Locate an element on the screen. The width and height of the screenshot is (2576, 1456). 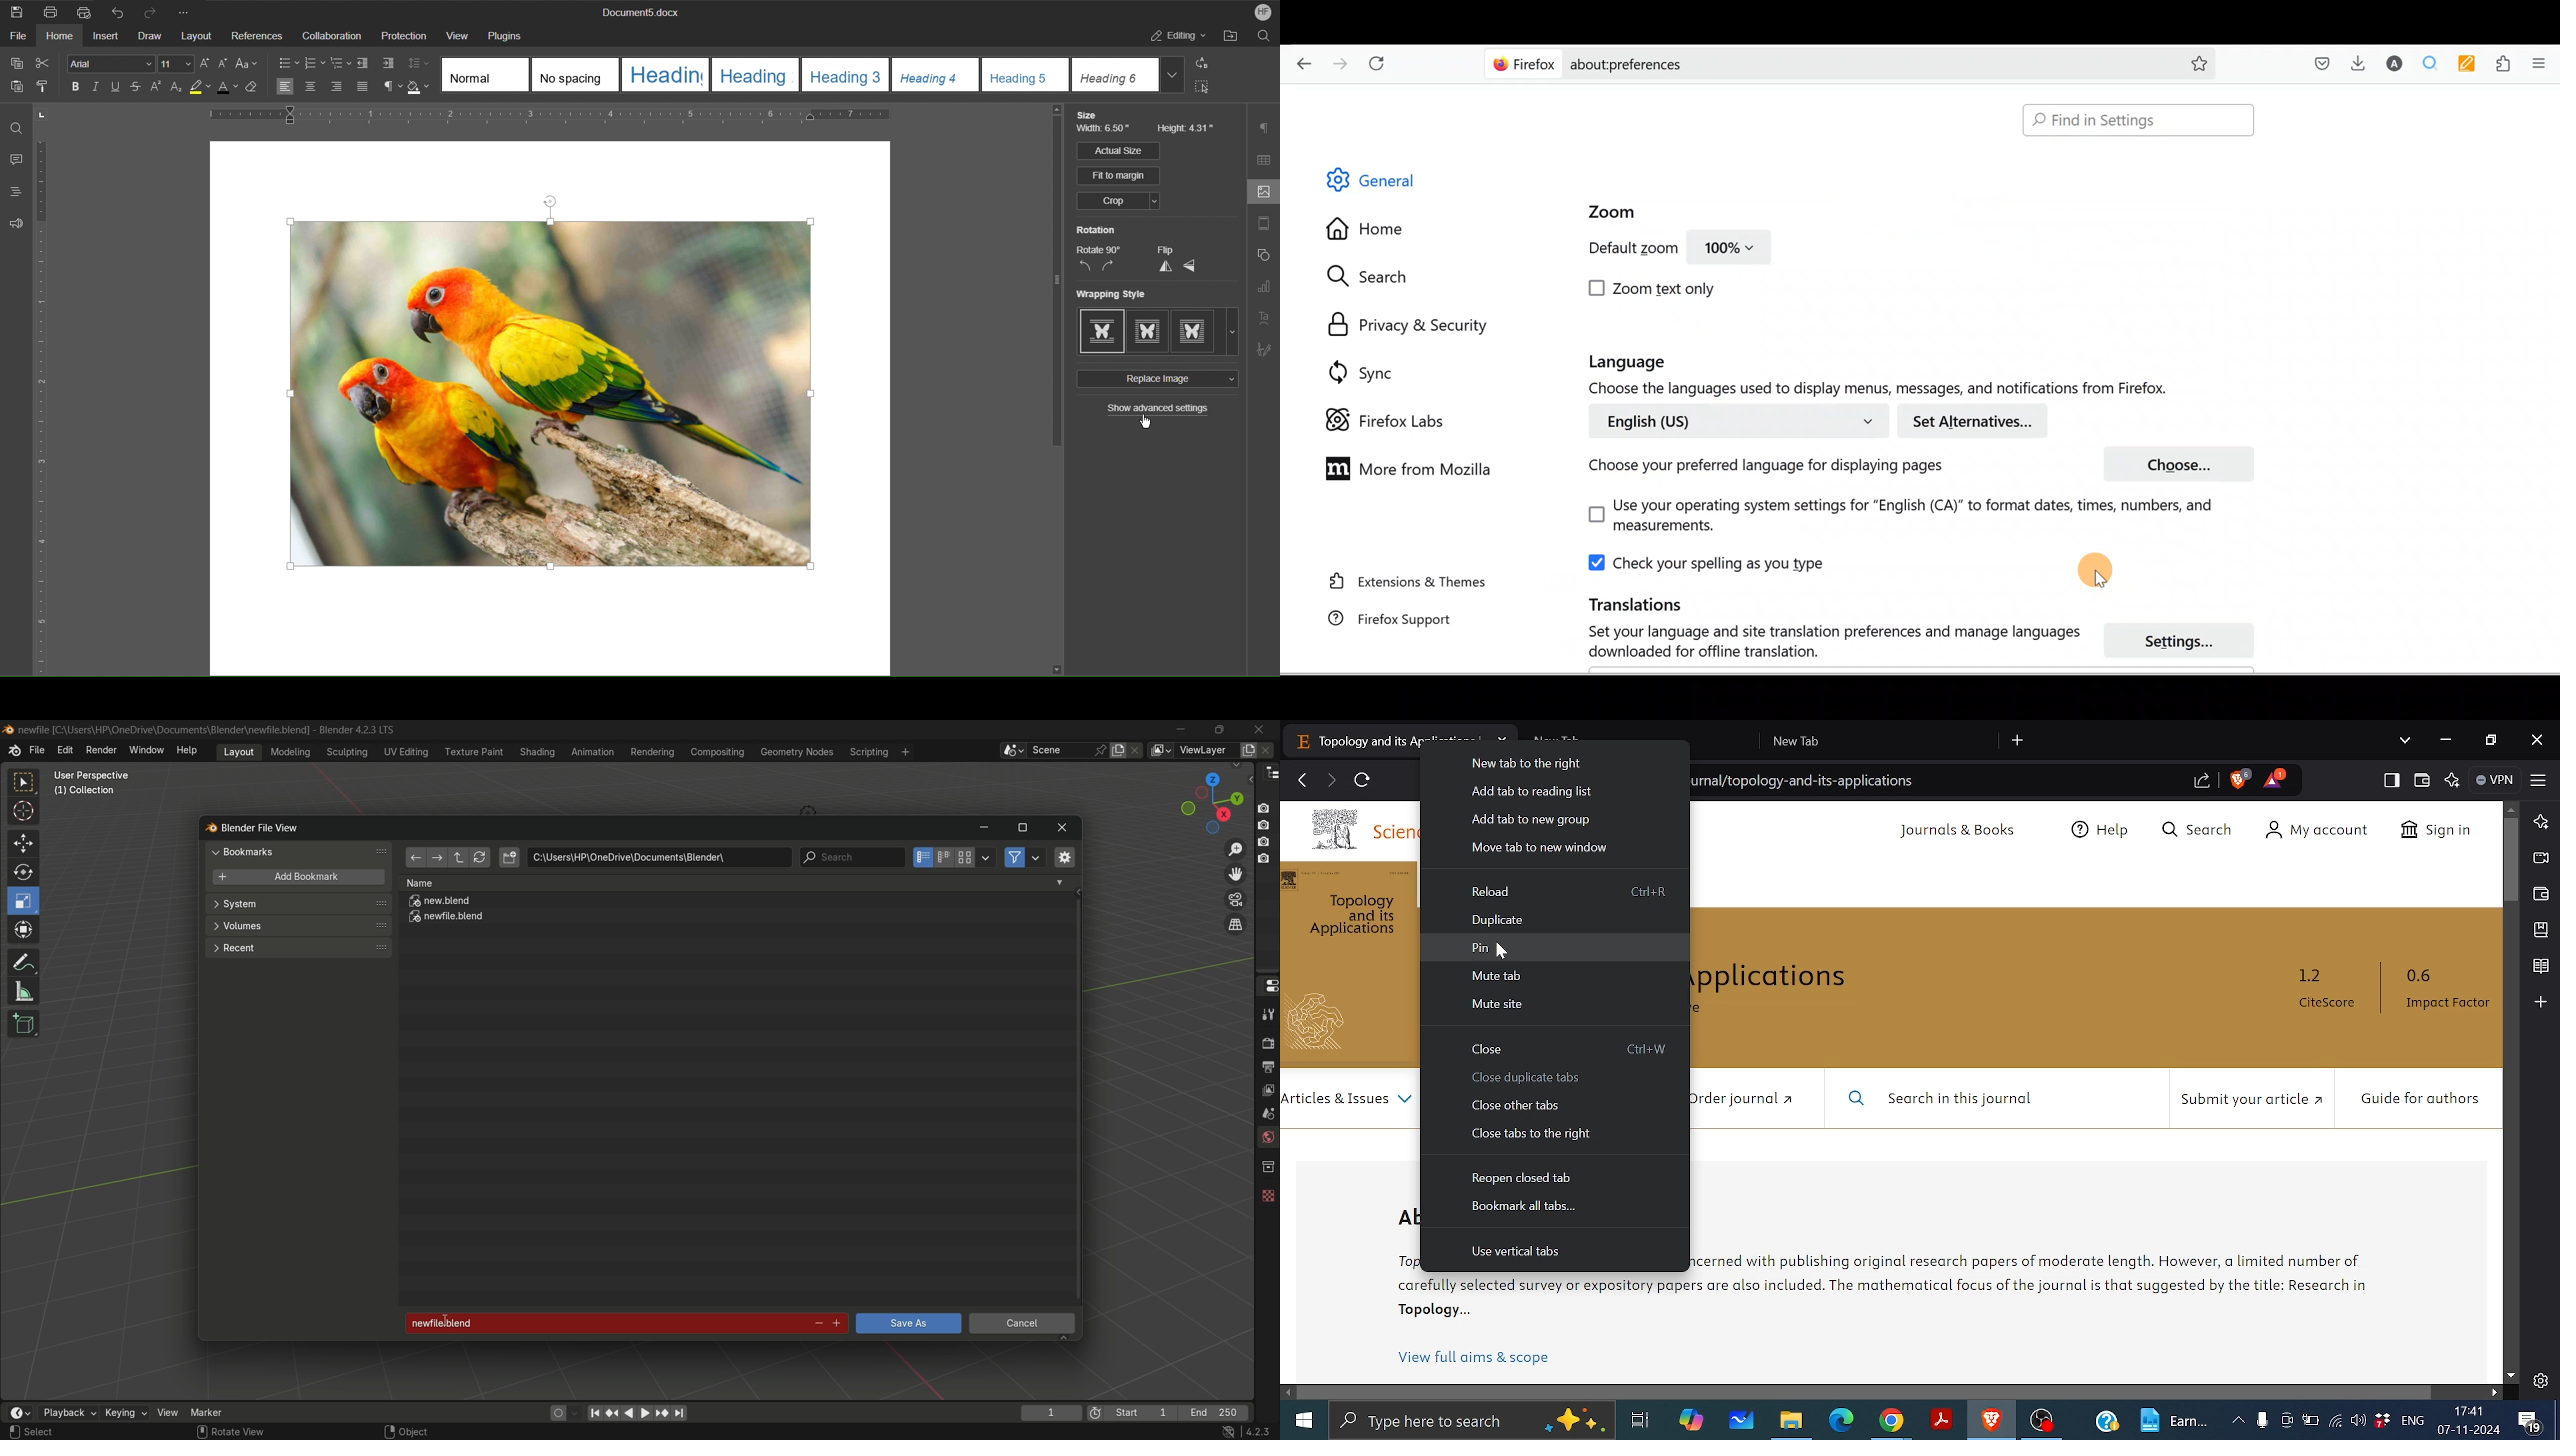
Copy Style is located at coordinates (47, 87).